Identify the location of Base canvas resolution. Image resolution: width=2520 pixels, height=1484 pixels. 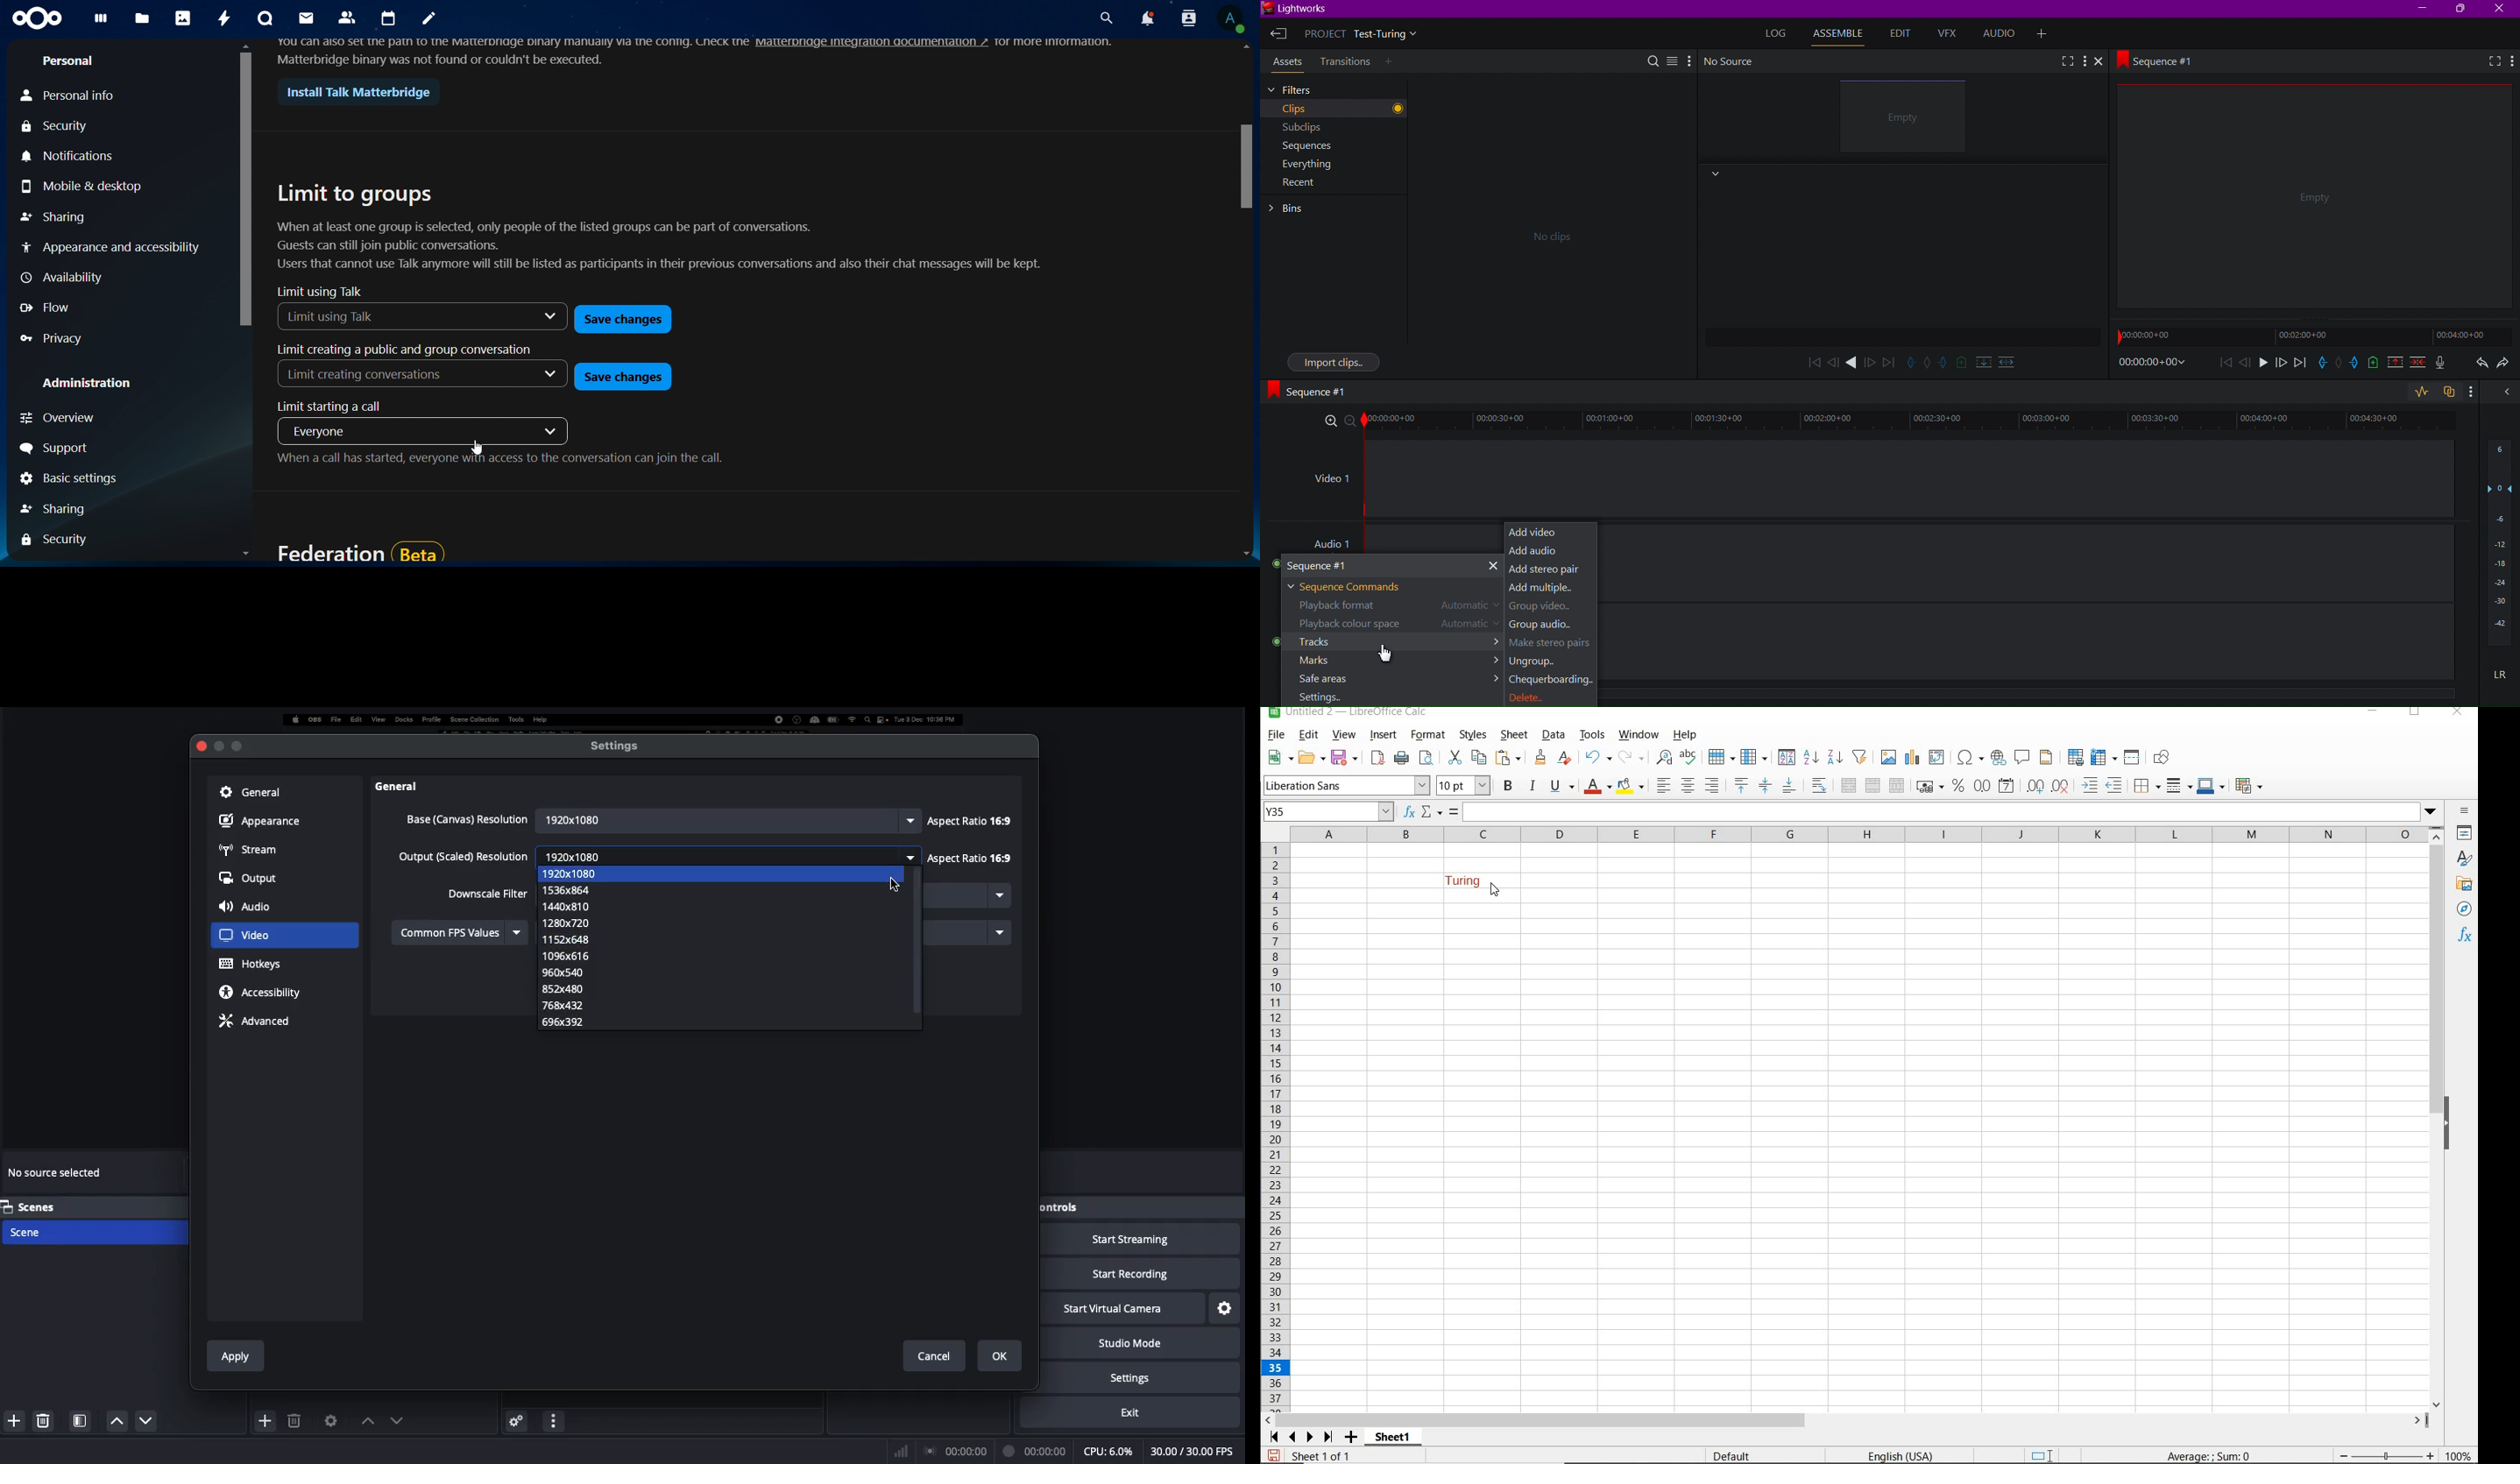
(465, 819).